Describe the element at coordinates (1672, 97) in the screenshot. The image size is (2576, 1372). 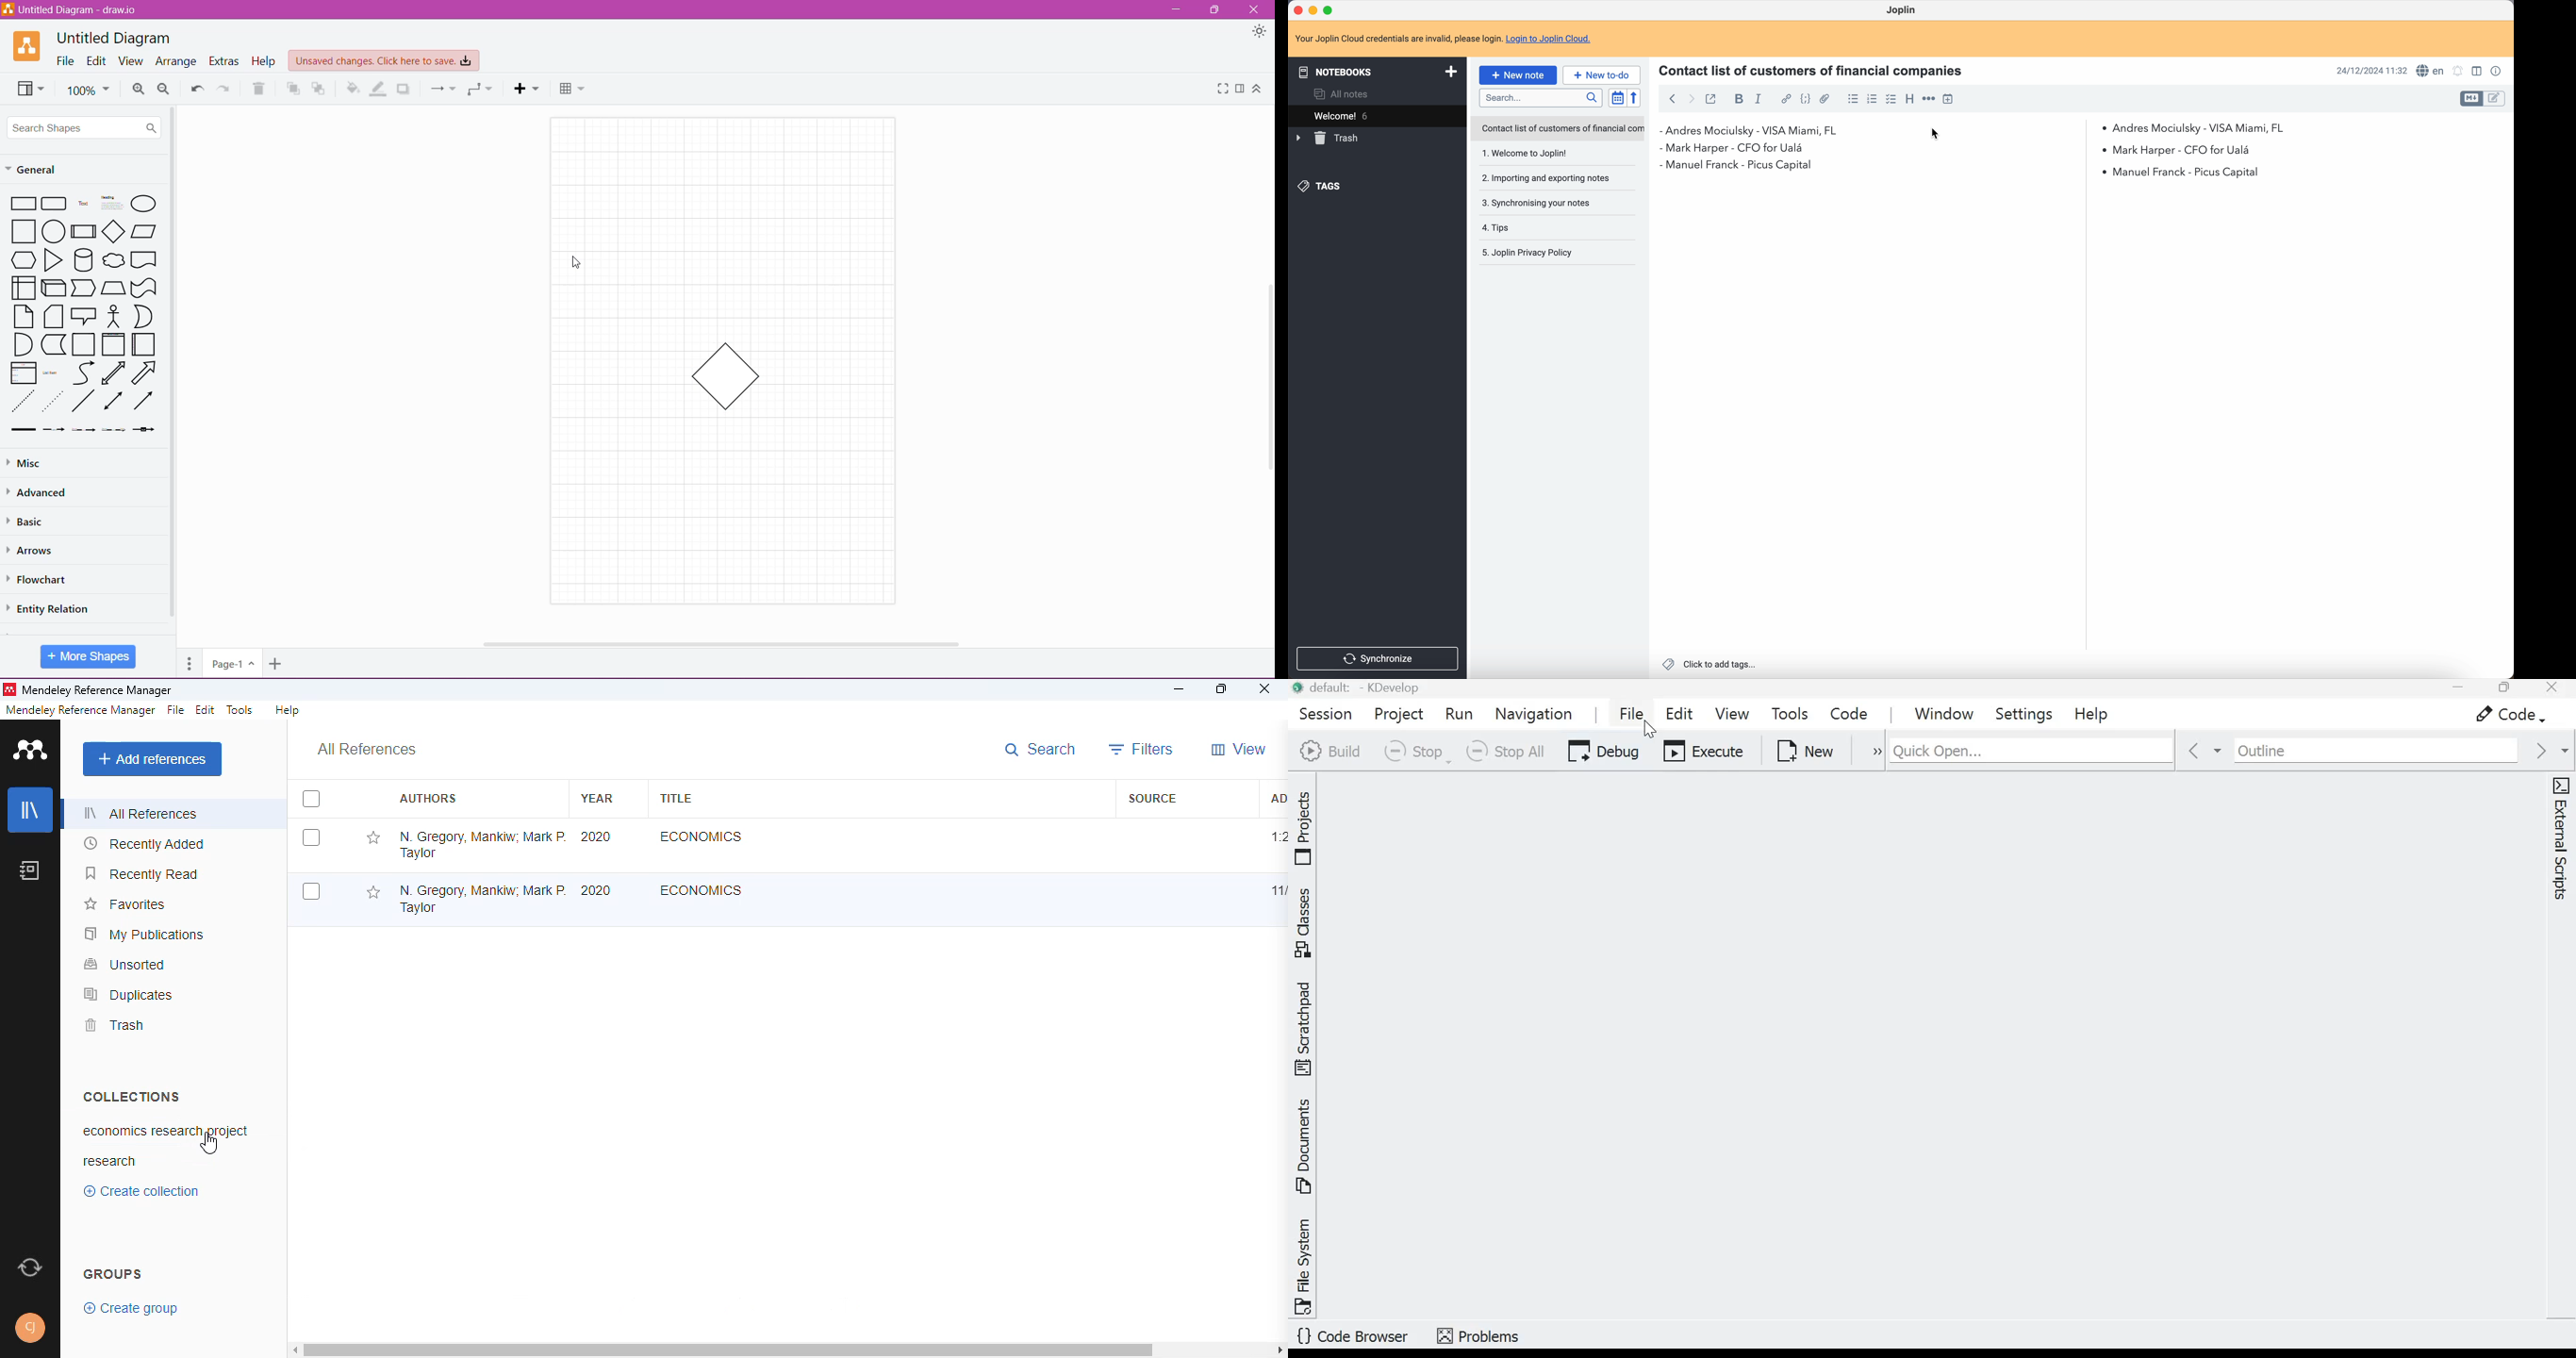
I see `back` at that location.